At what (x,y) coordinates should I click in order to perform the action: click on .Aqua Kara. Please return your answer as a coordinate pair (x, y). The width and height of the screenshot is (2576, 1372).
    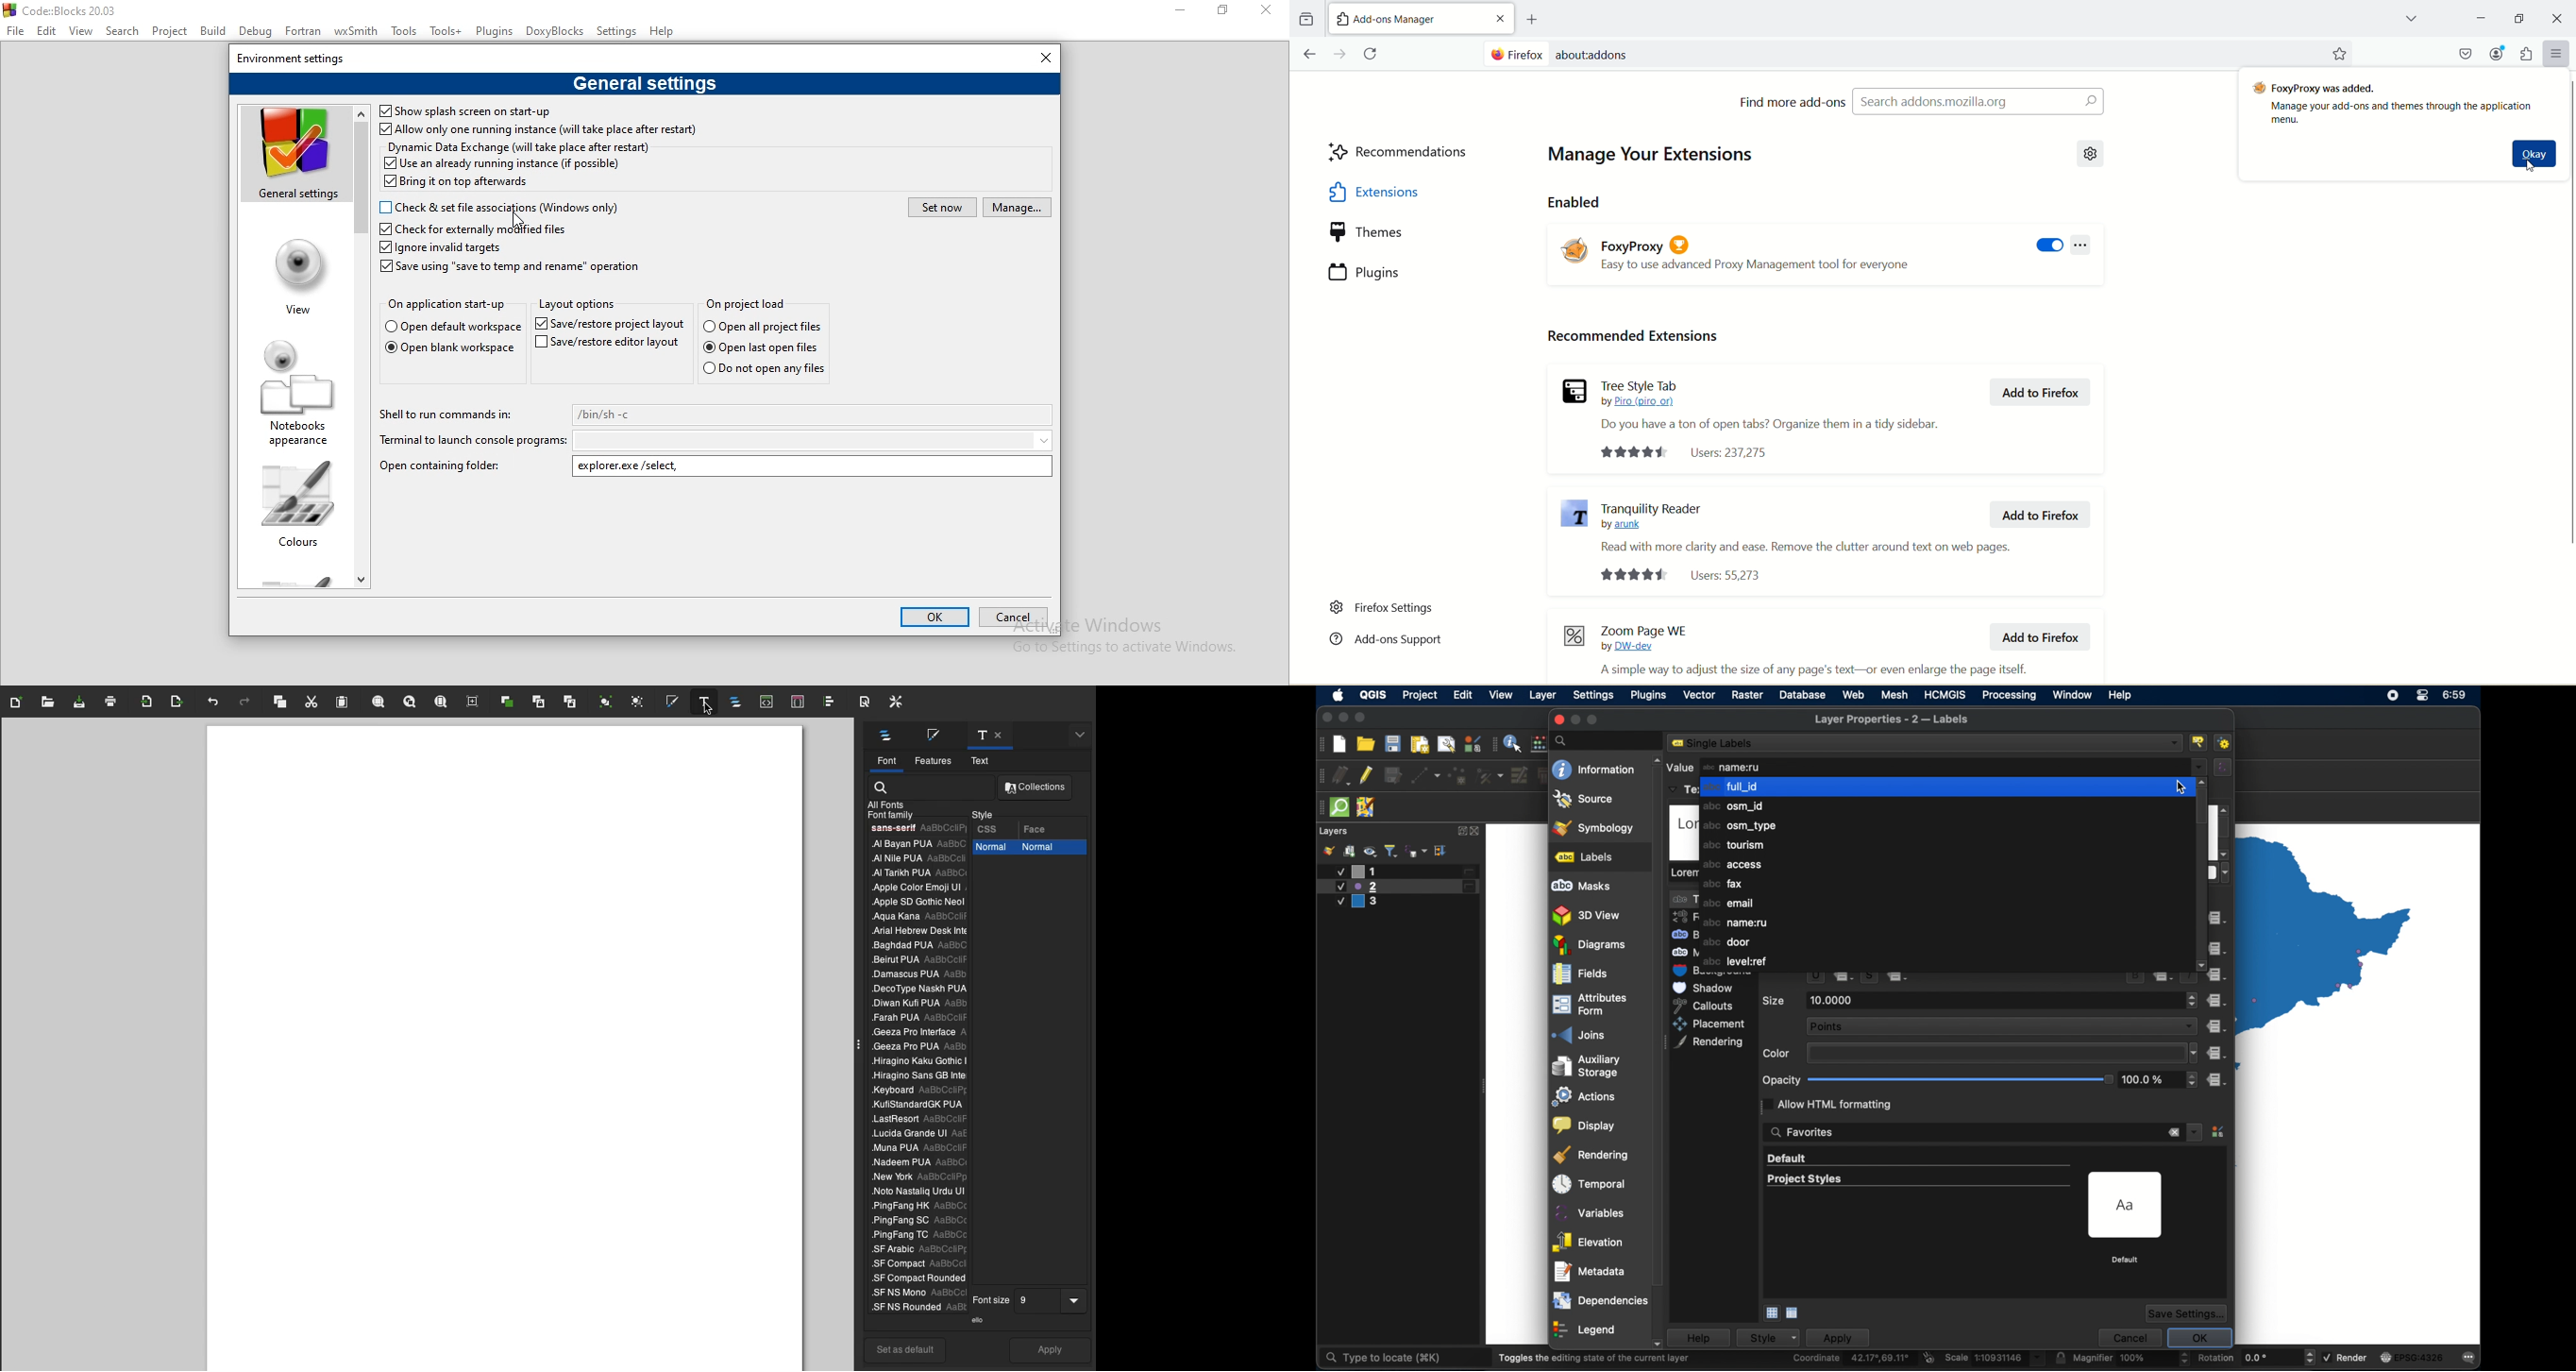
    Looking at the image, I should click on (913, 917).